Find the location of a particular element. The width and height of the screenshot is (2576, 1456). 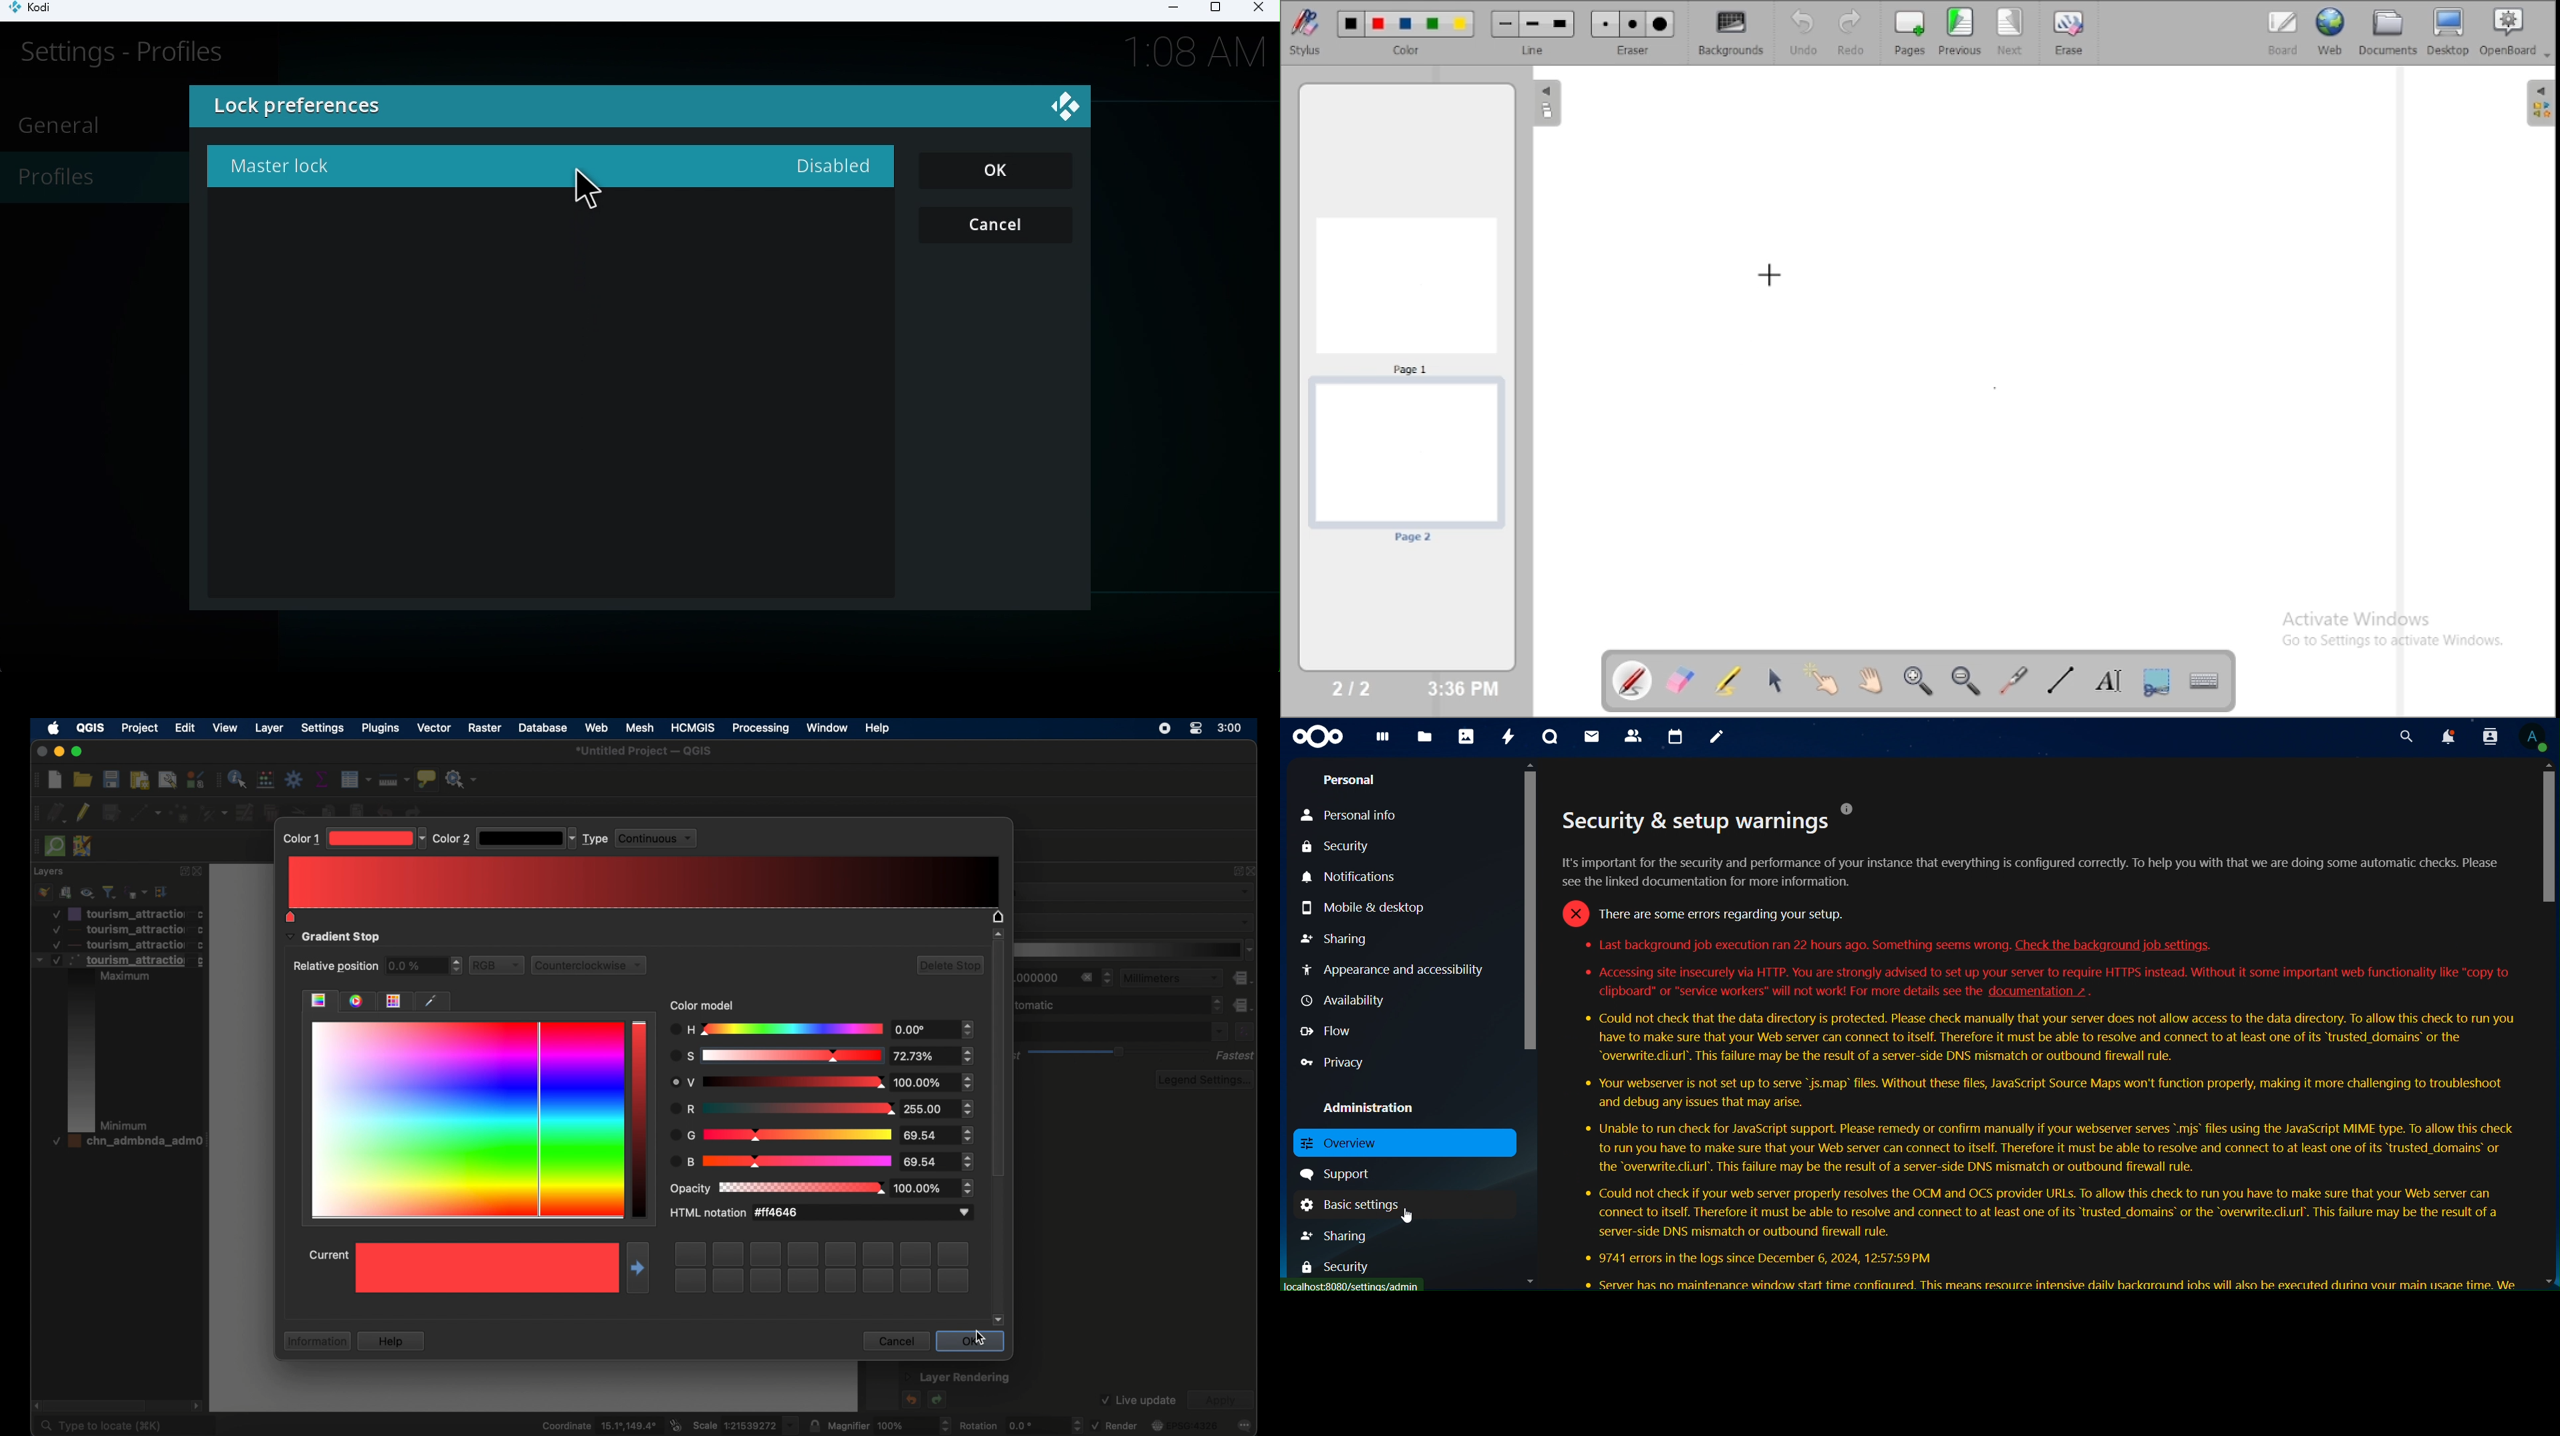

Profiles is located at coordinates (89, 180).